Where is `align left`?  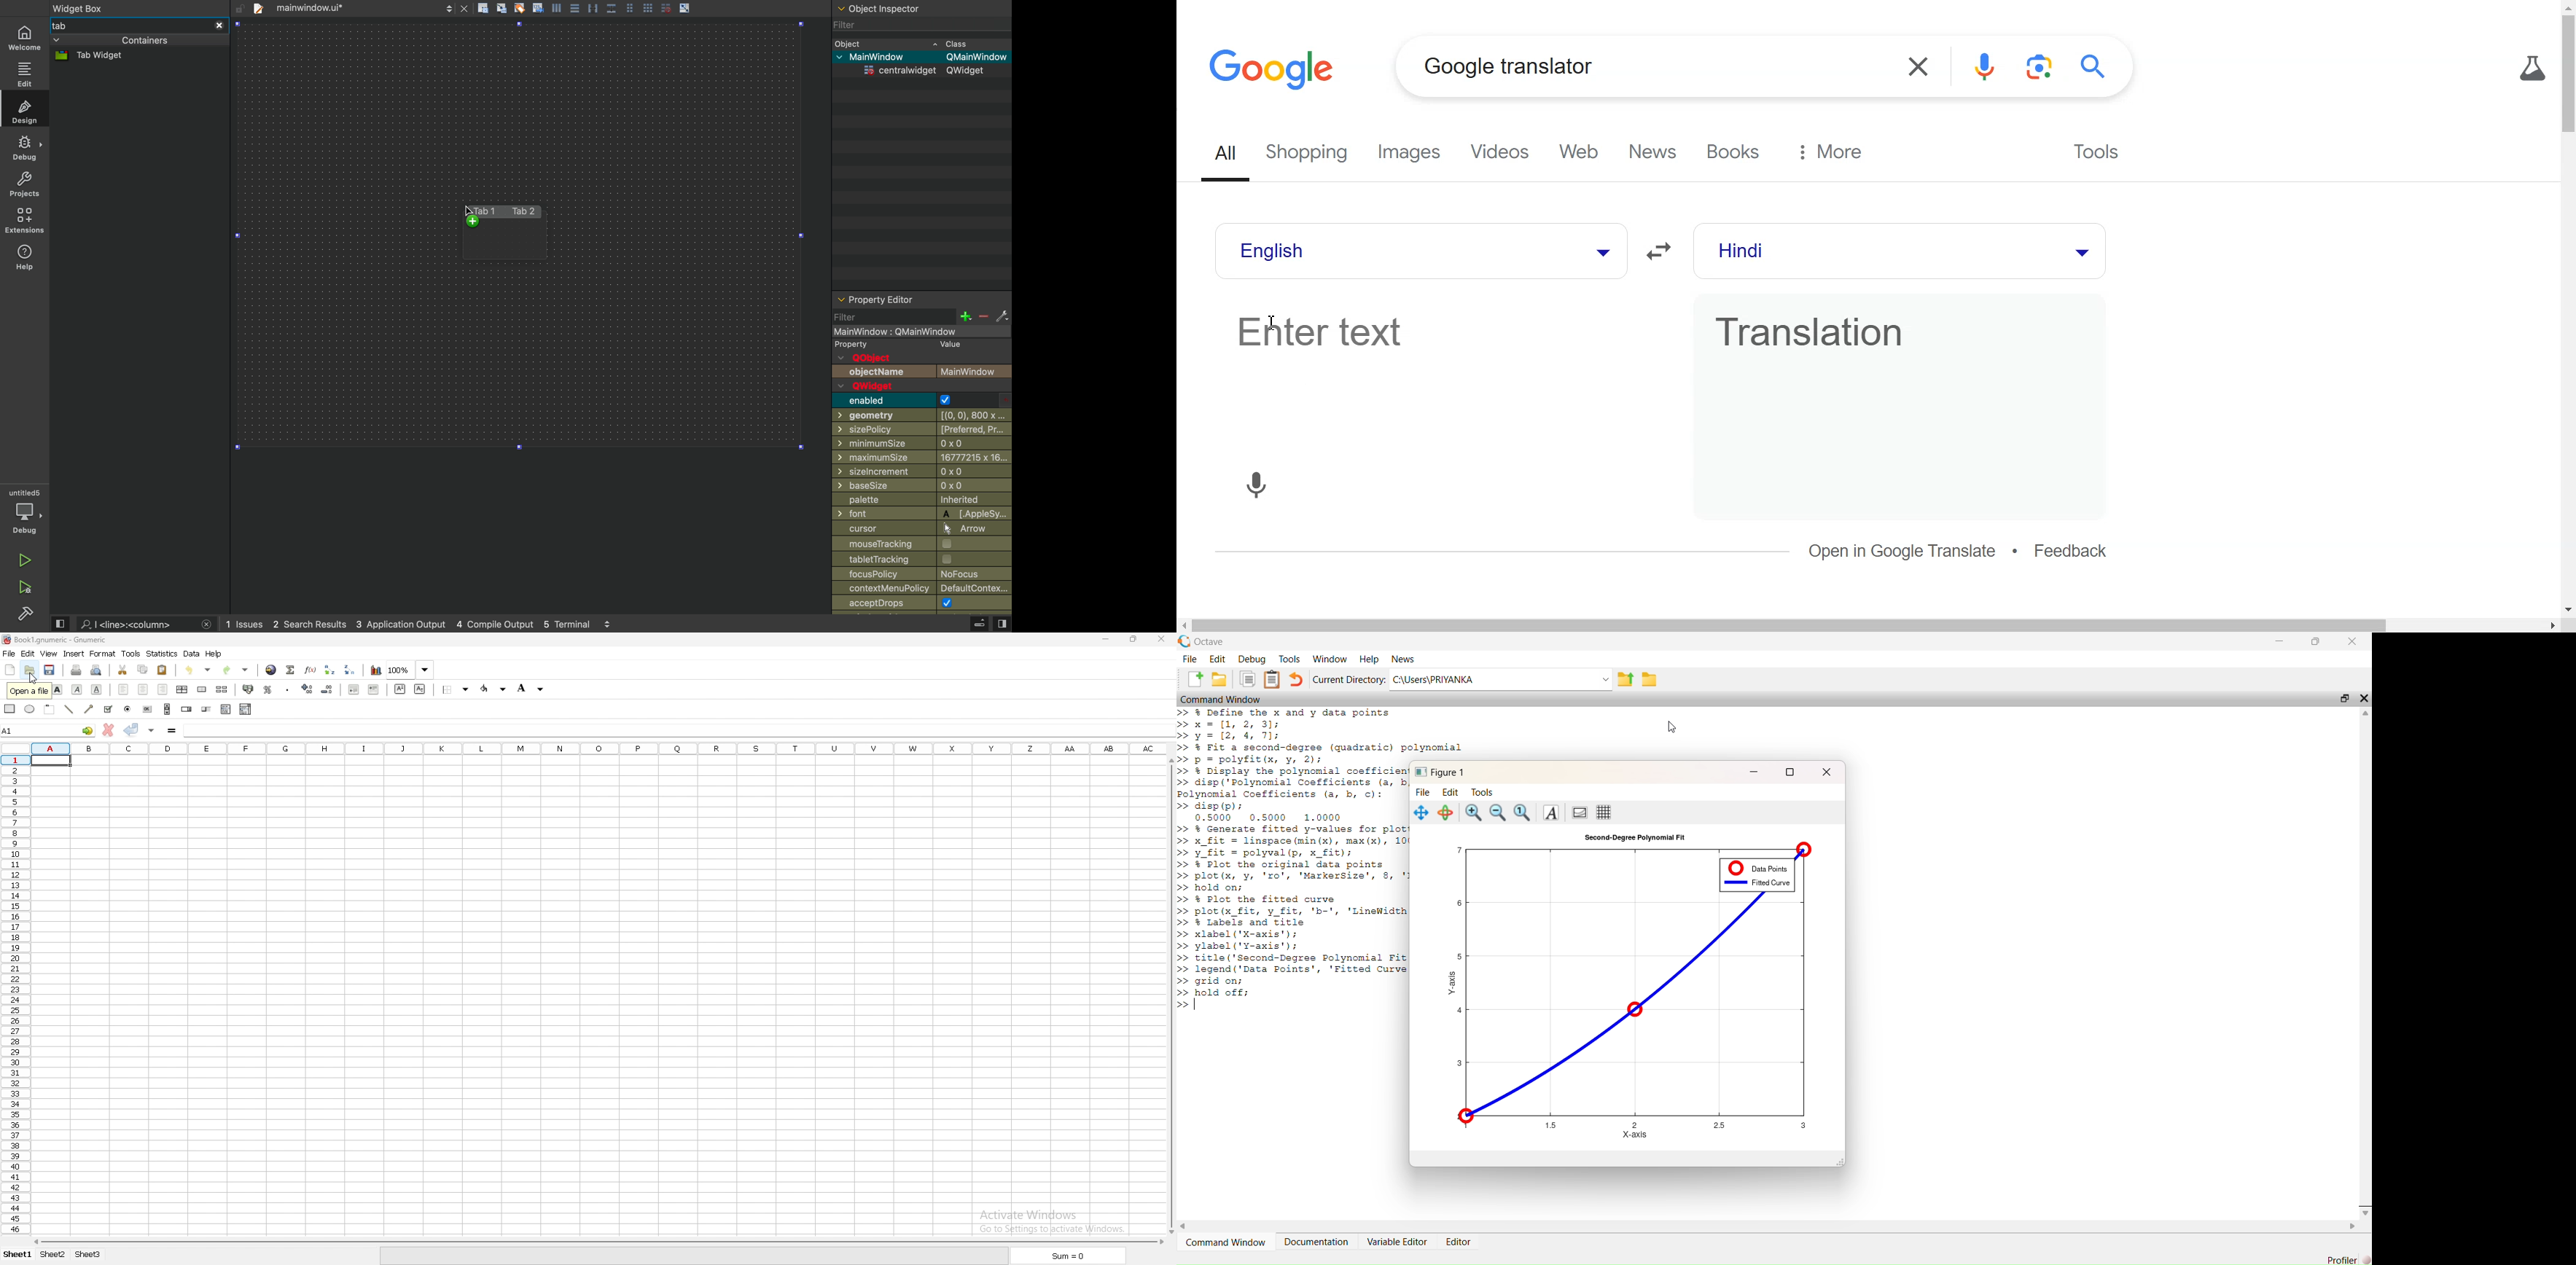 align left is located at coordinates (557, 7).